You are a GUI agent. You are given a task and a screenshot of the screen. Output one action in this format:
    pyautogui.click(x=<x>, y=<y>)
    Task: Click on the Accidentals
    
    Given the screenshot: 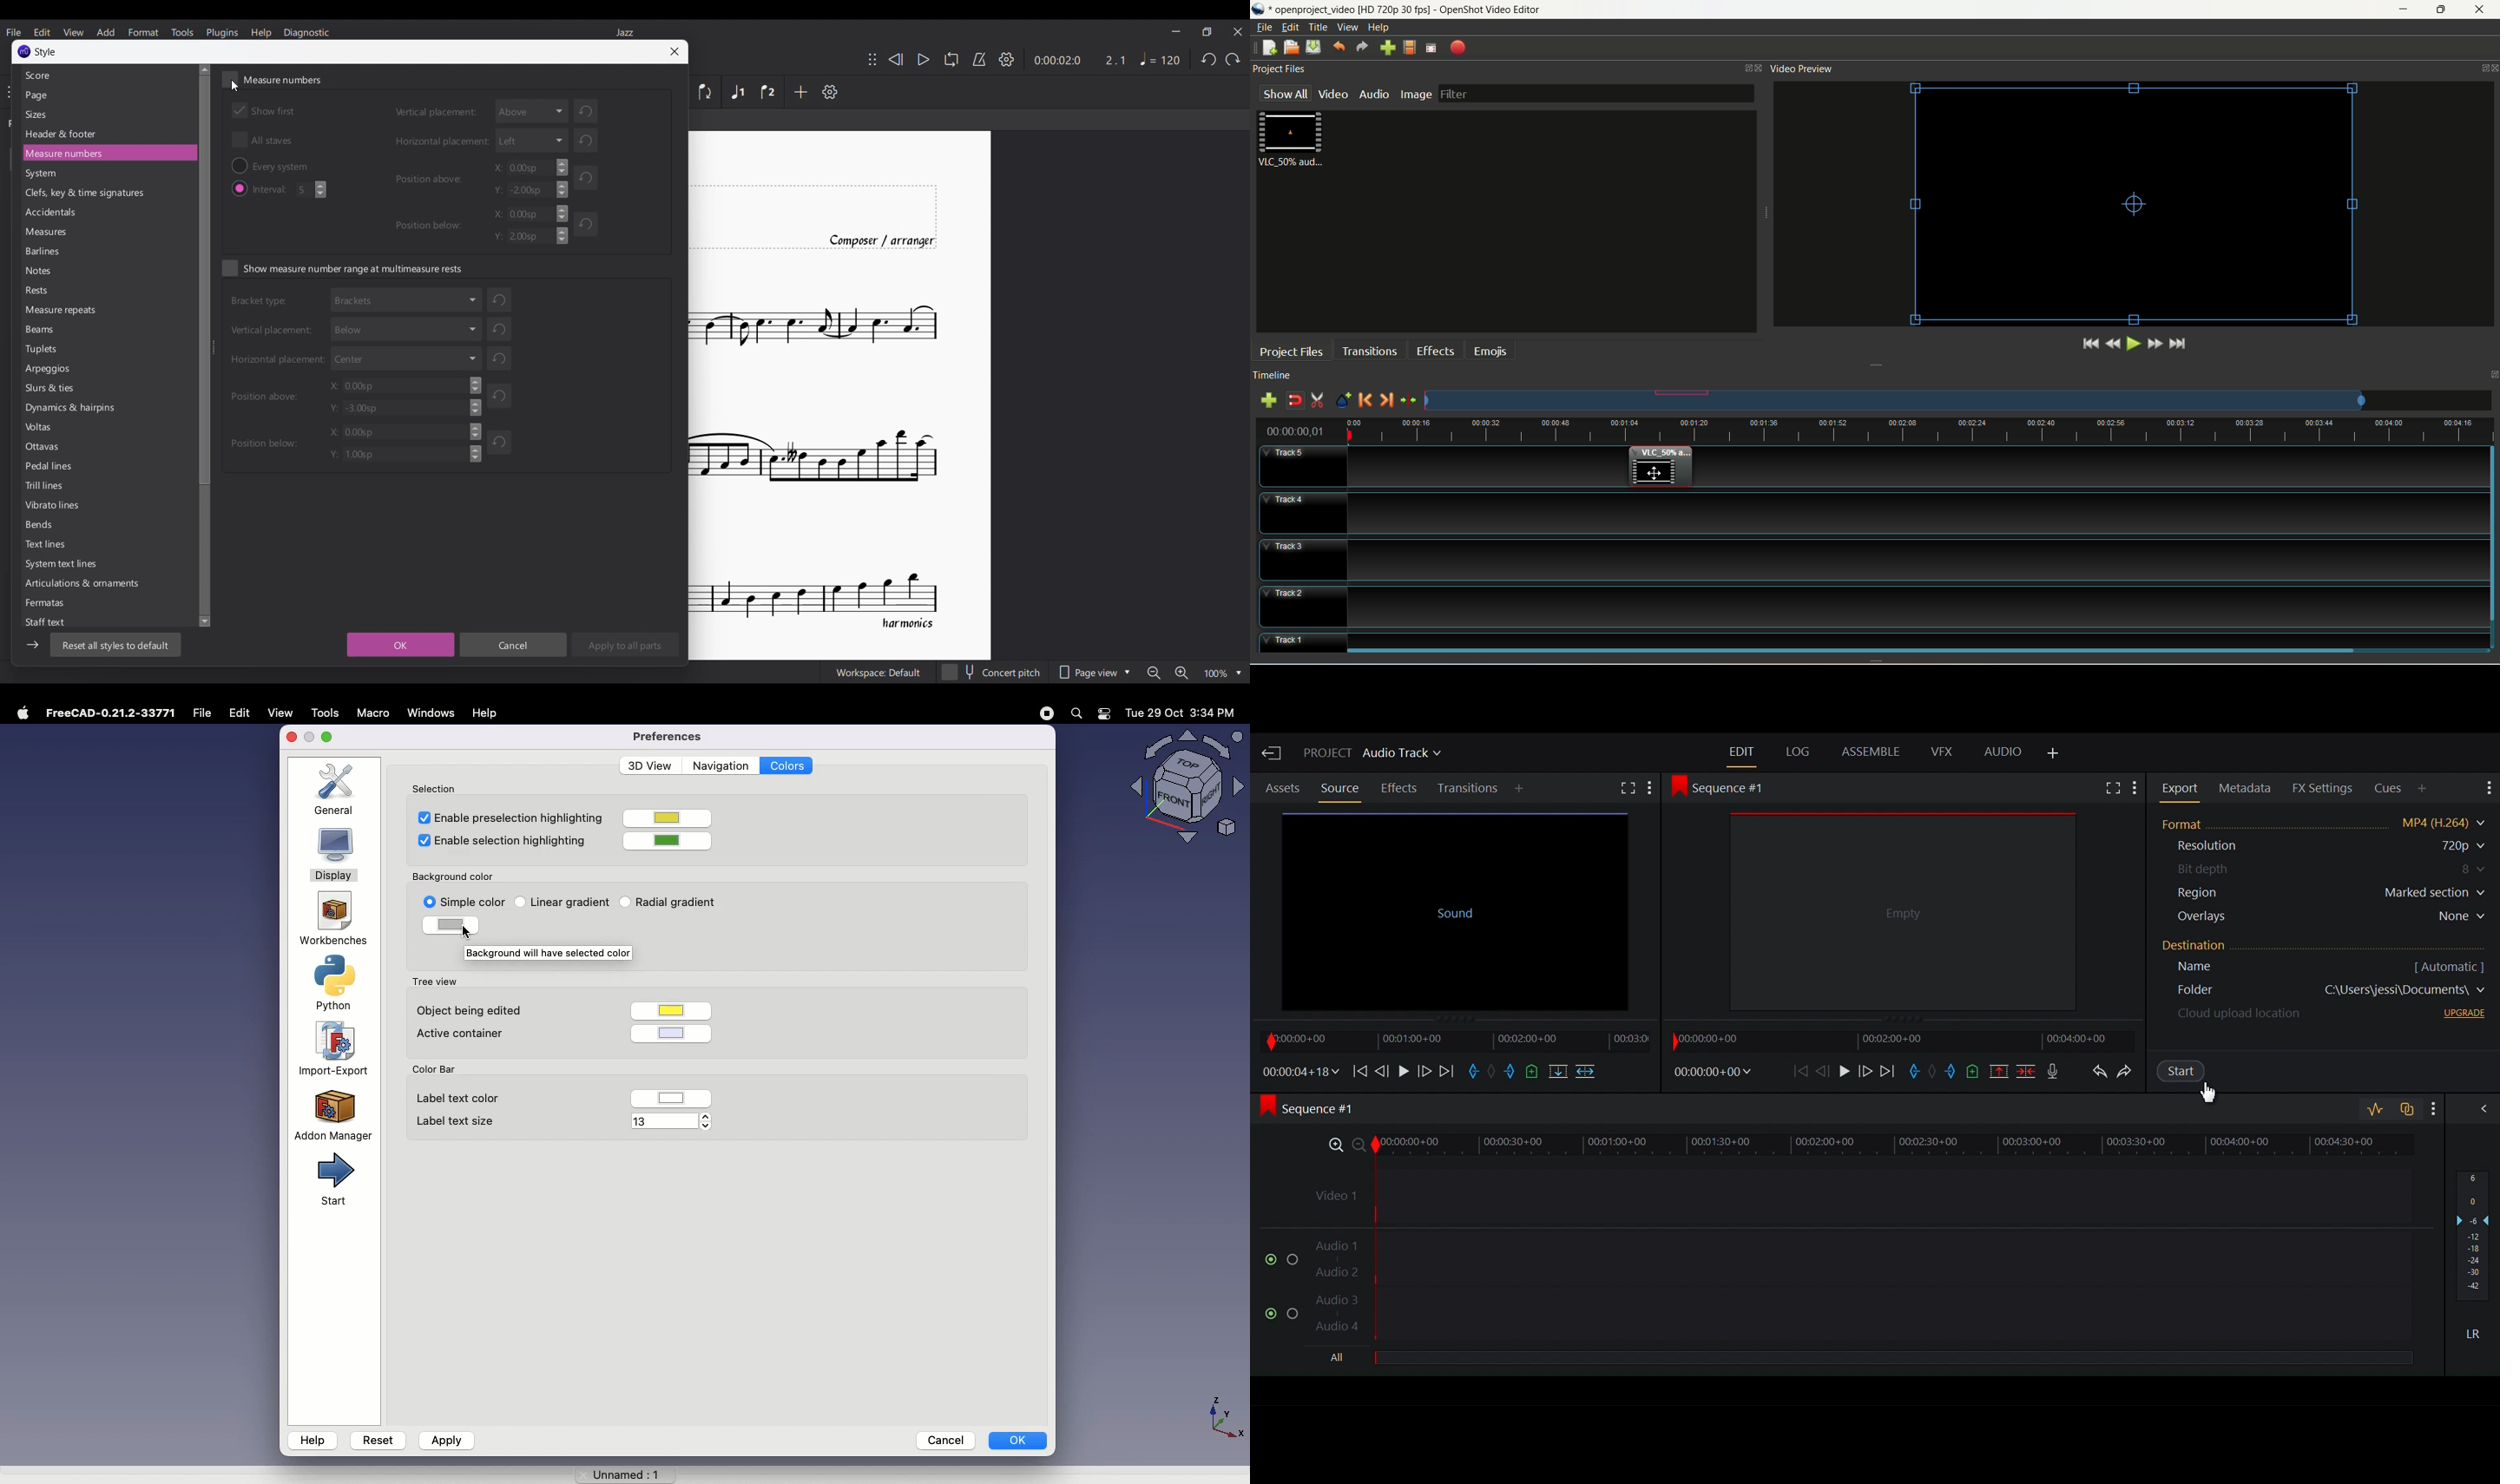 What is the action you would take?
    pyautogui.click(x=55, y=213)
    